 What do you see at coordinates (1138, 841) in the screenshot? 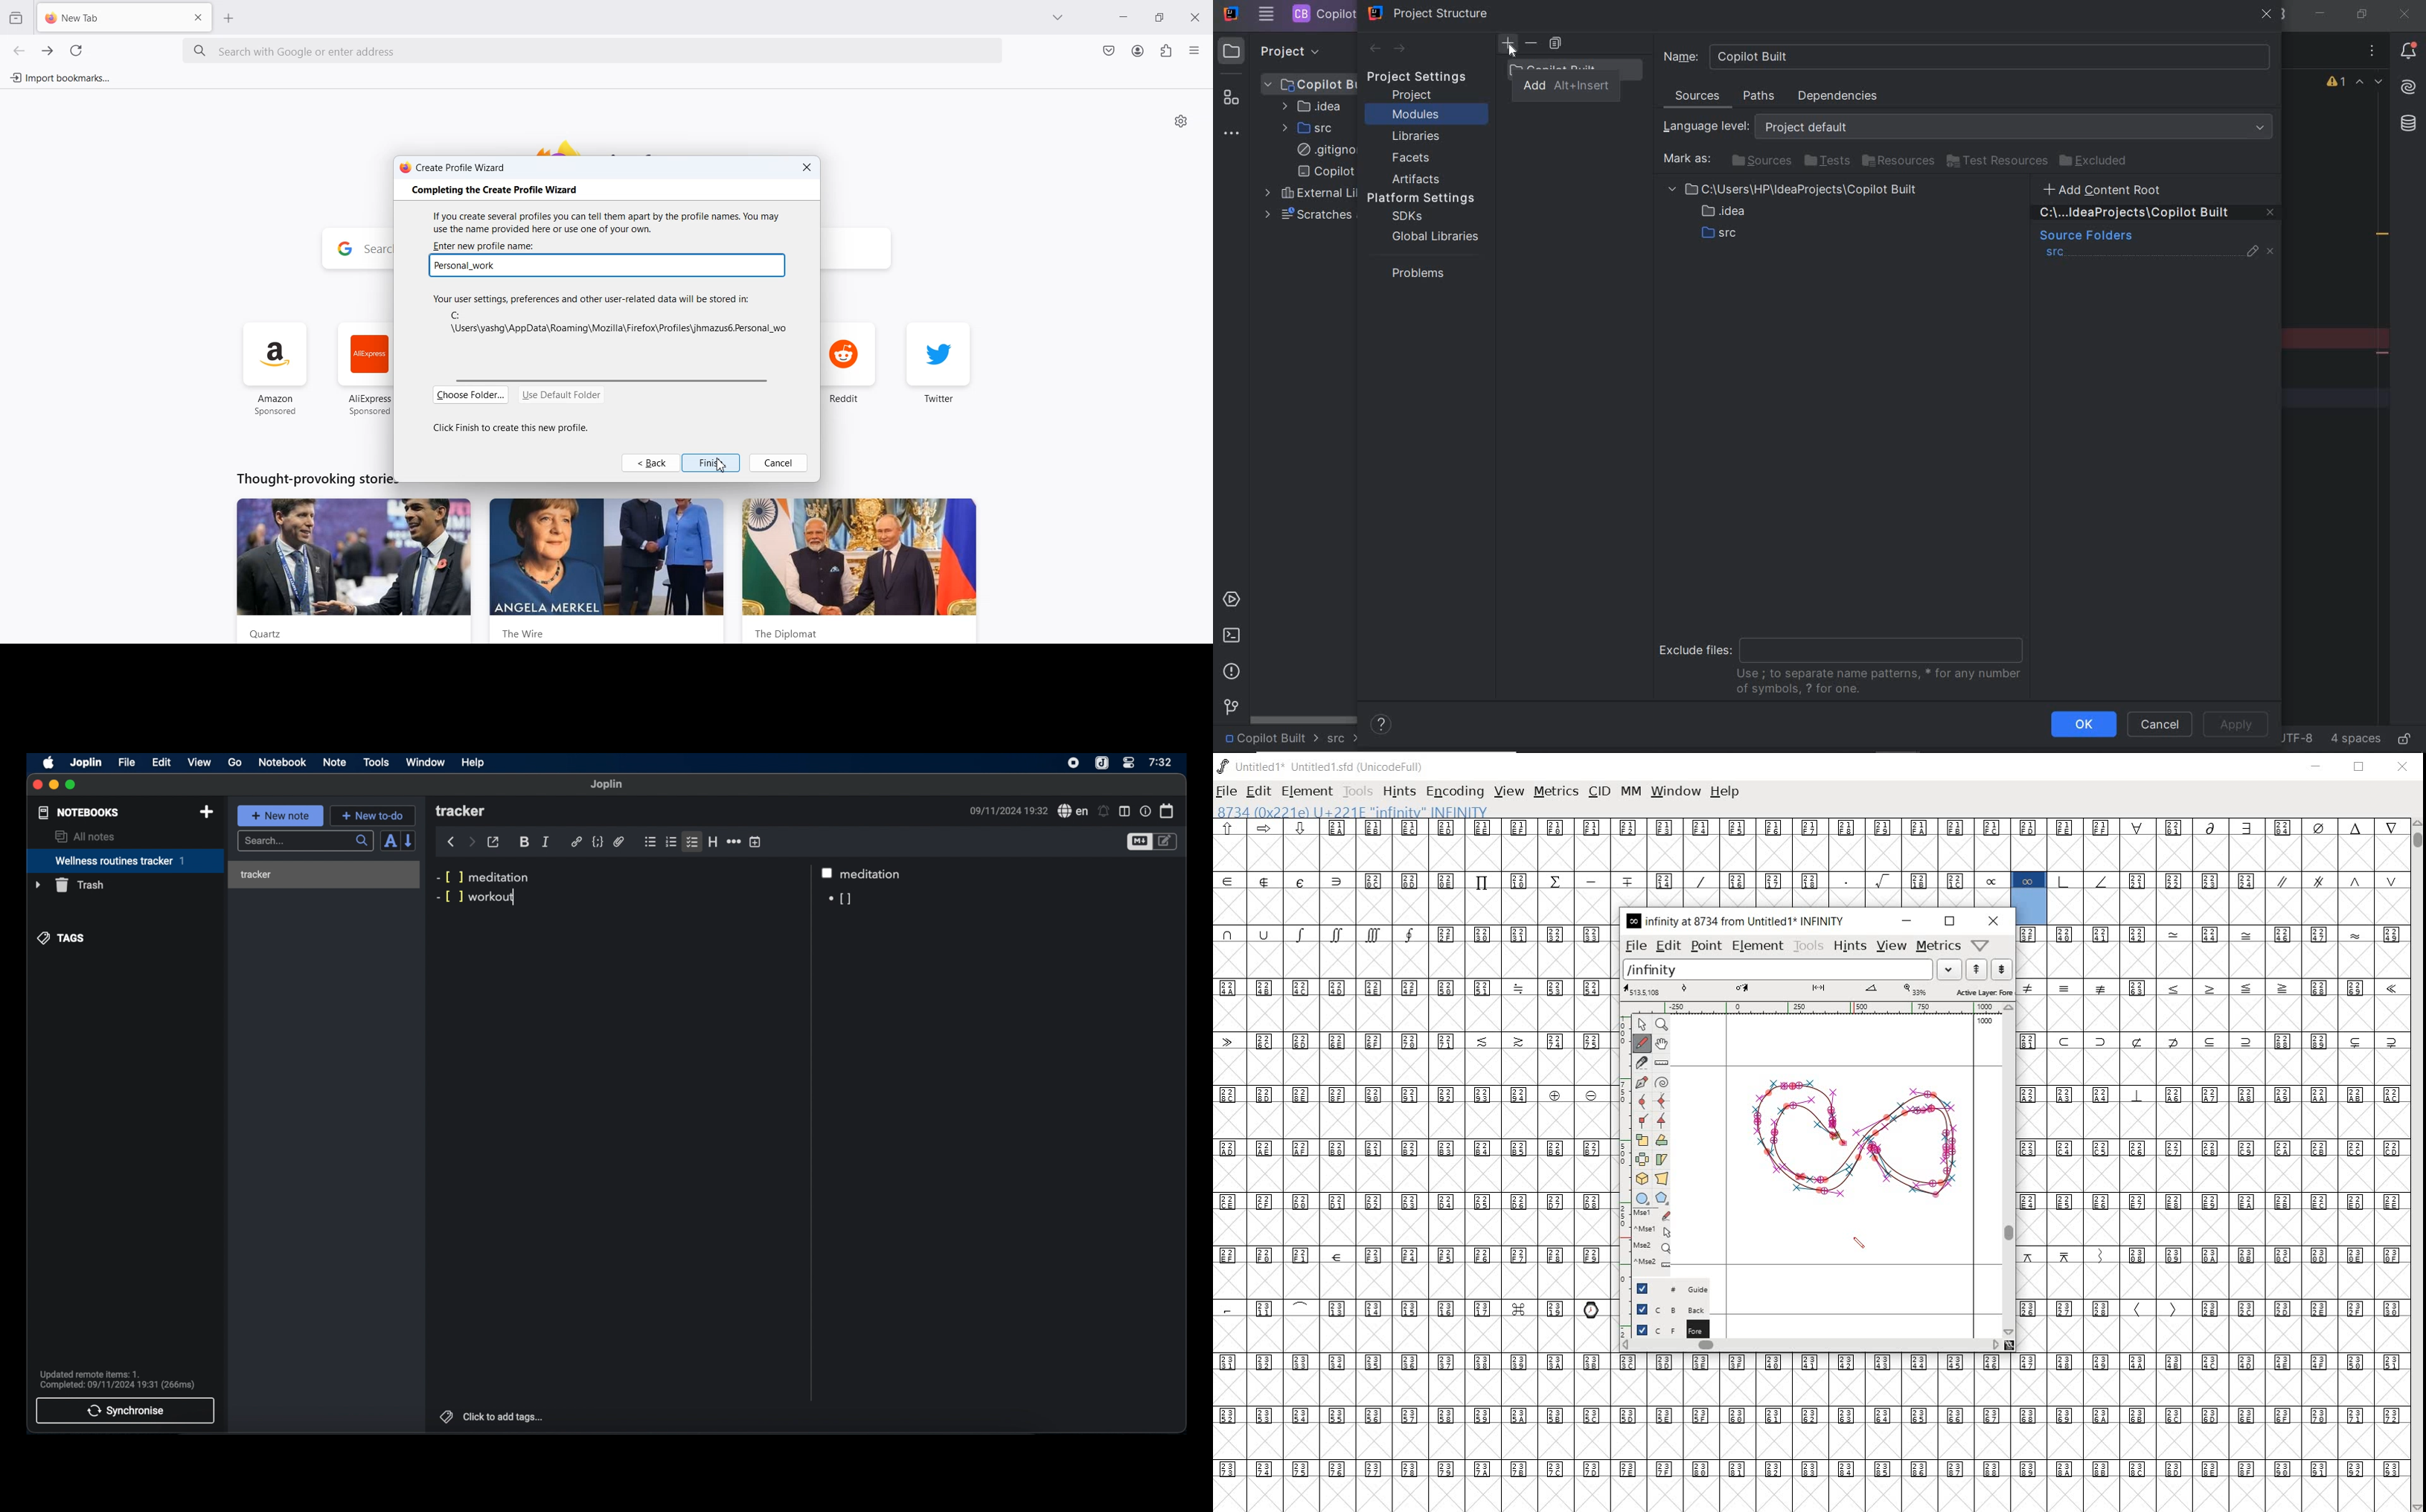
I see `toggle editor` at bounding box center [1138, 841].